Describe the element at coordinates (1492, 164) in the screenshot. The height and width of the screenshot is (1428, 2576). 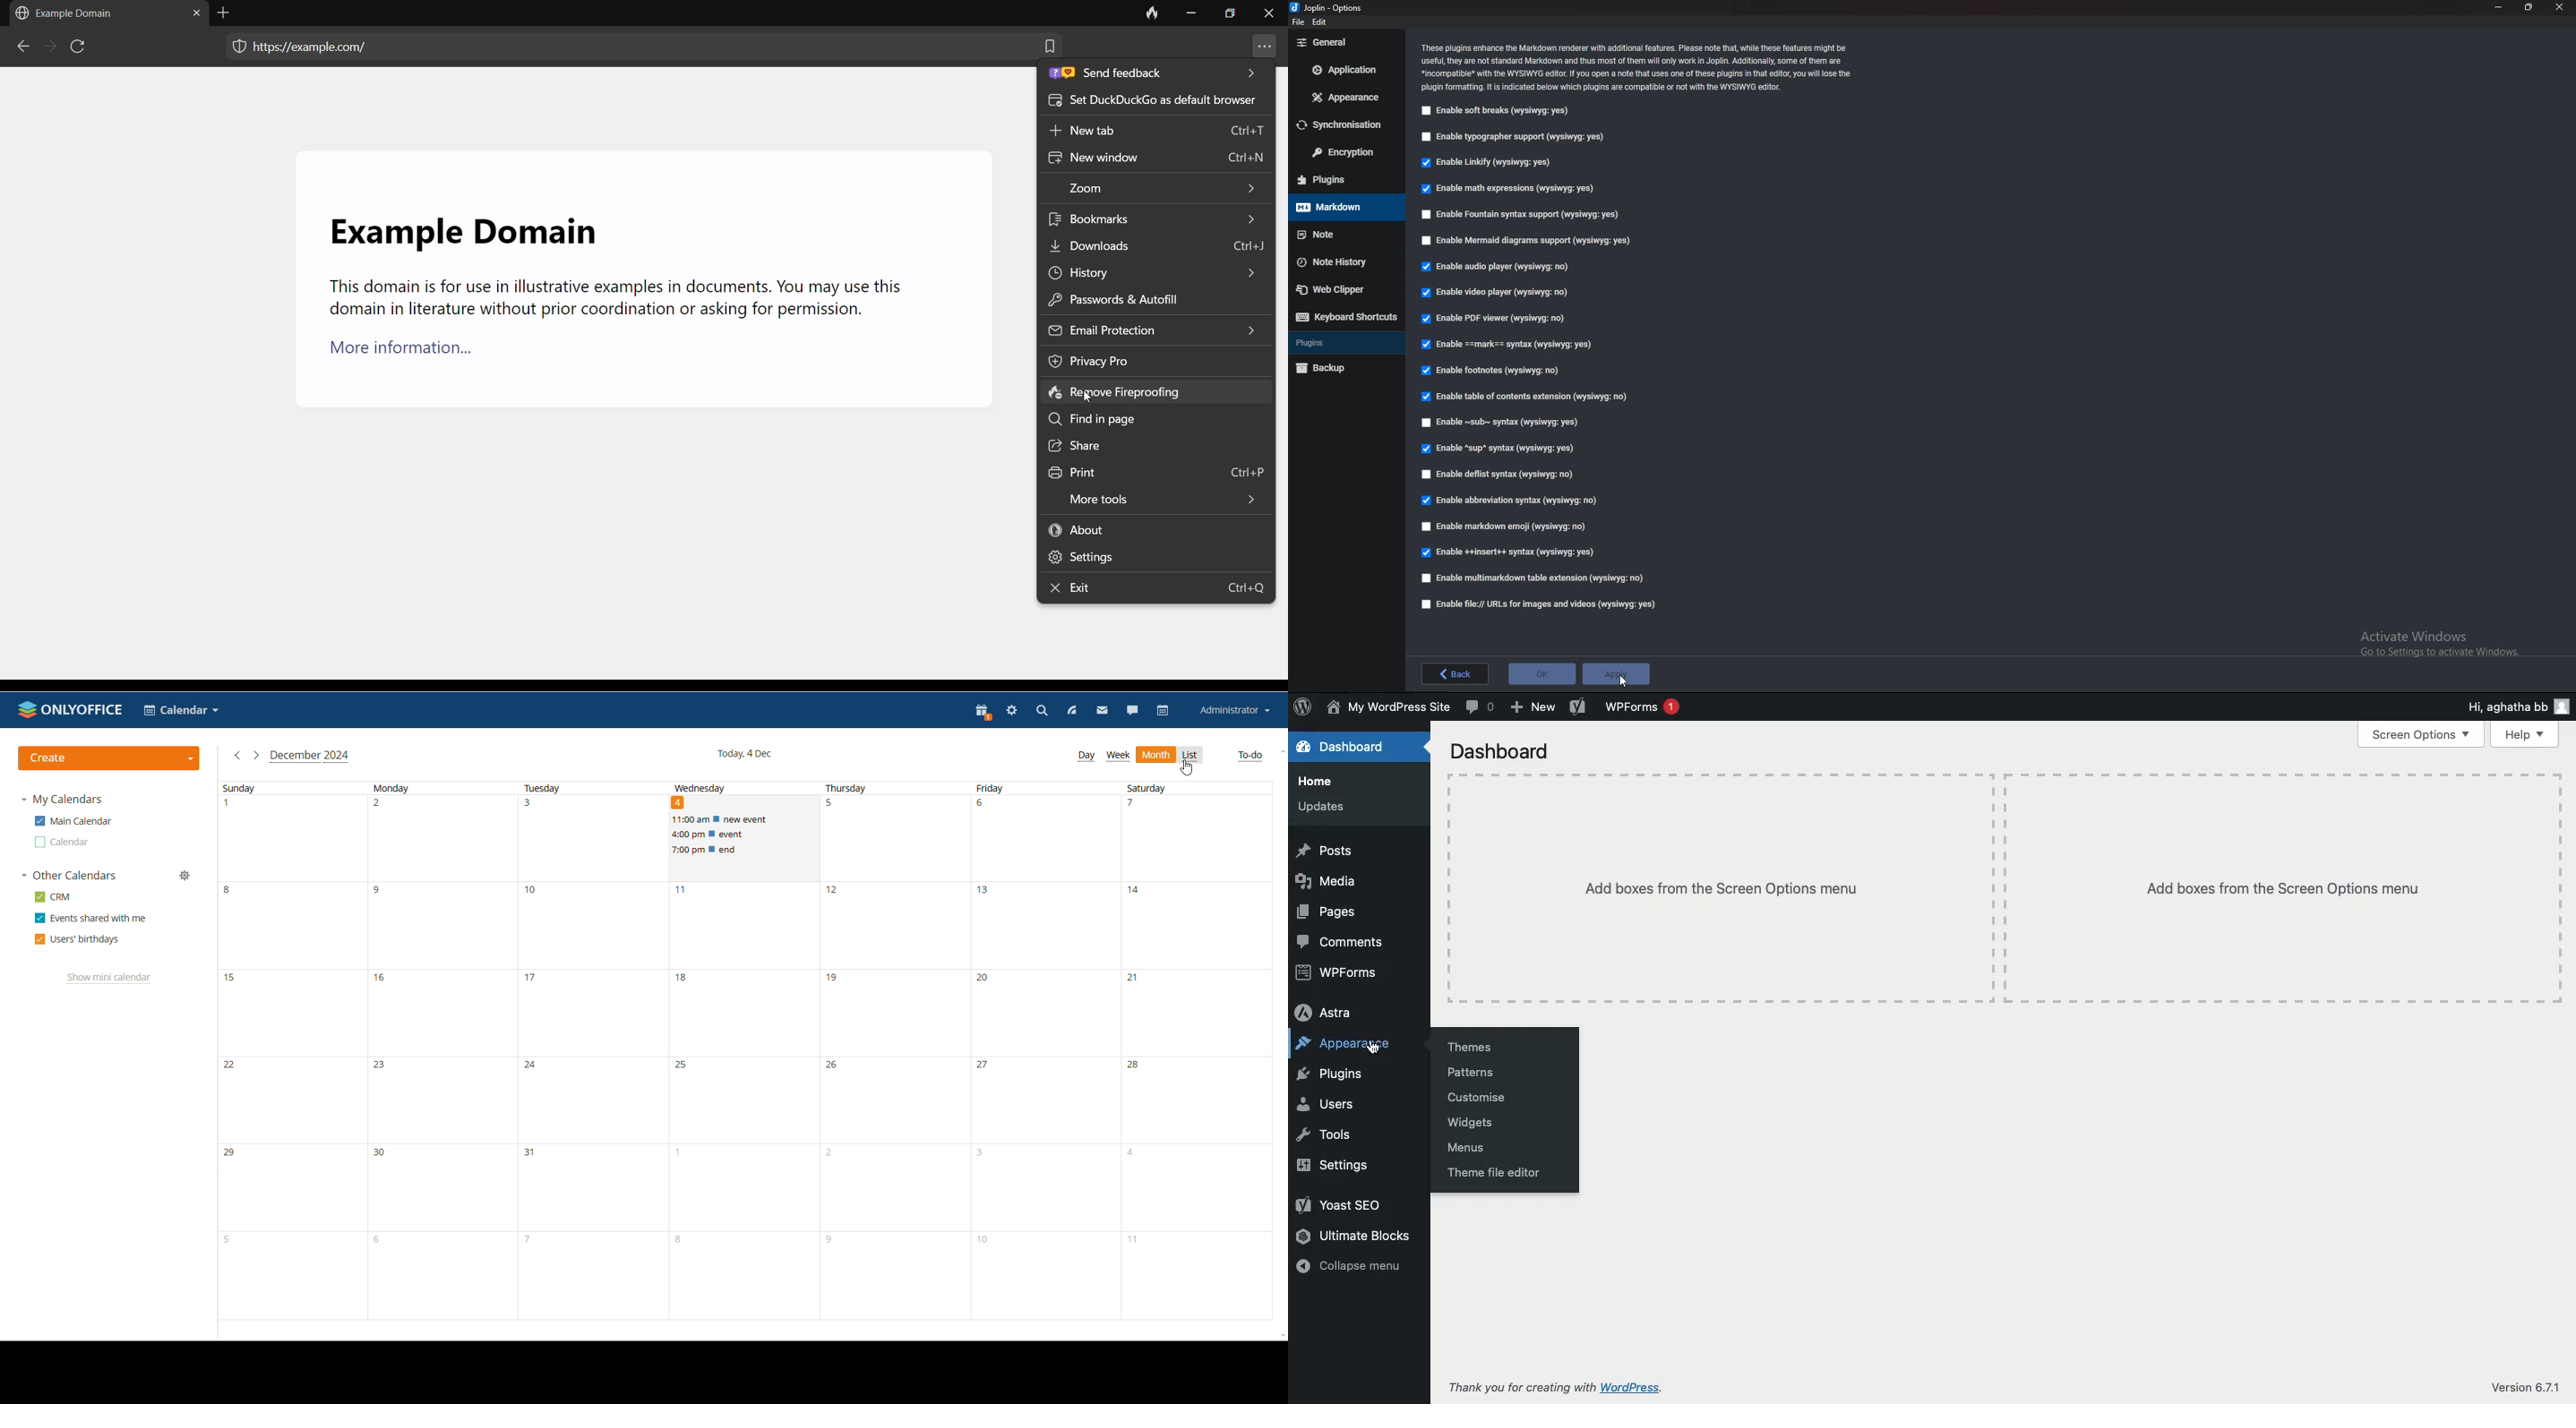
I see `Enable linkify` at that location.